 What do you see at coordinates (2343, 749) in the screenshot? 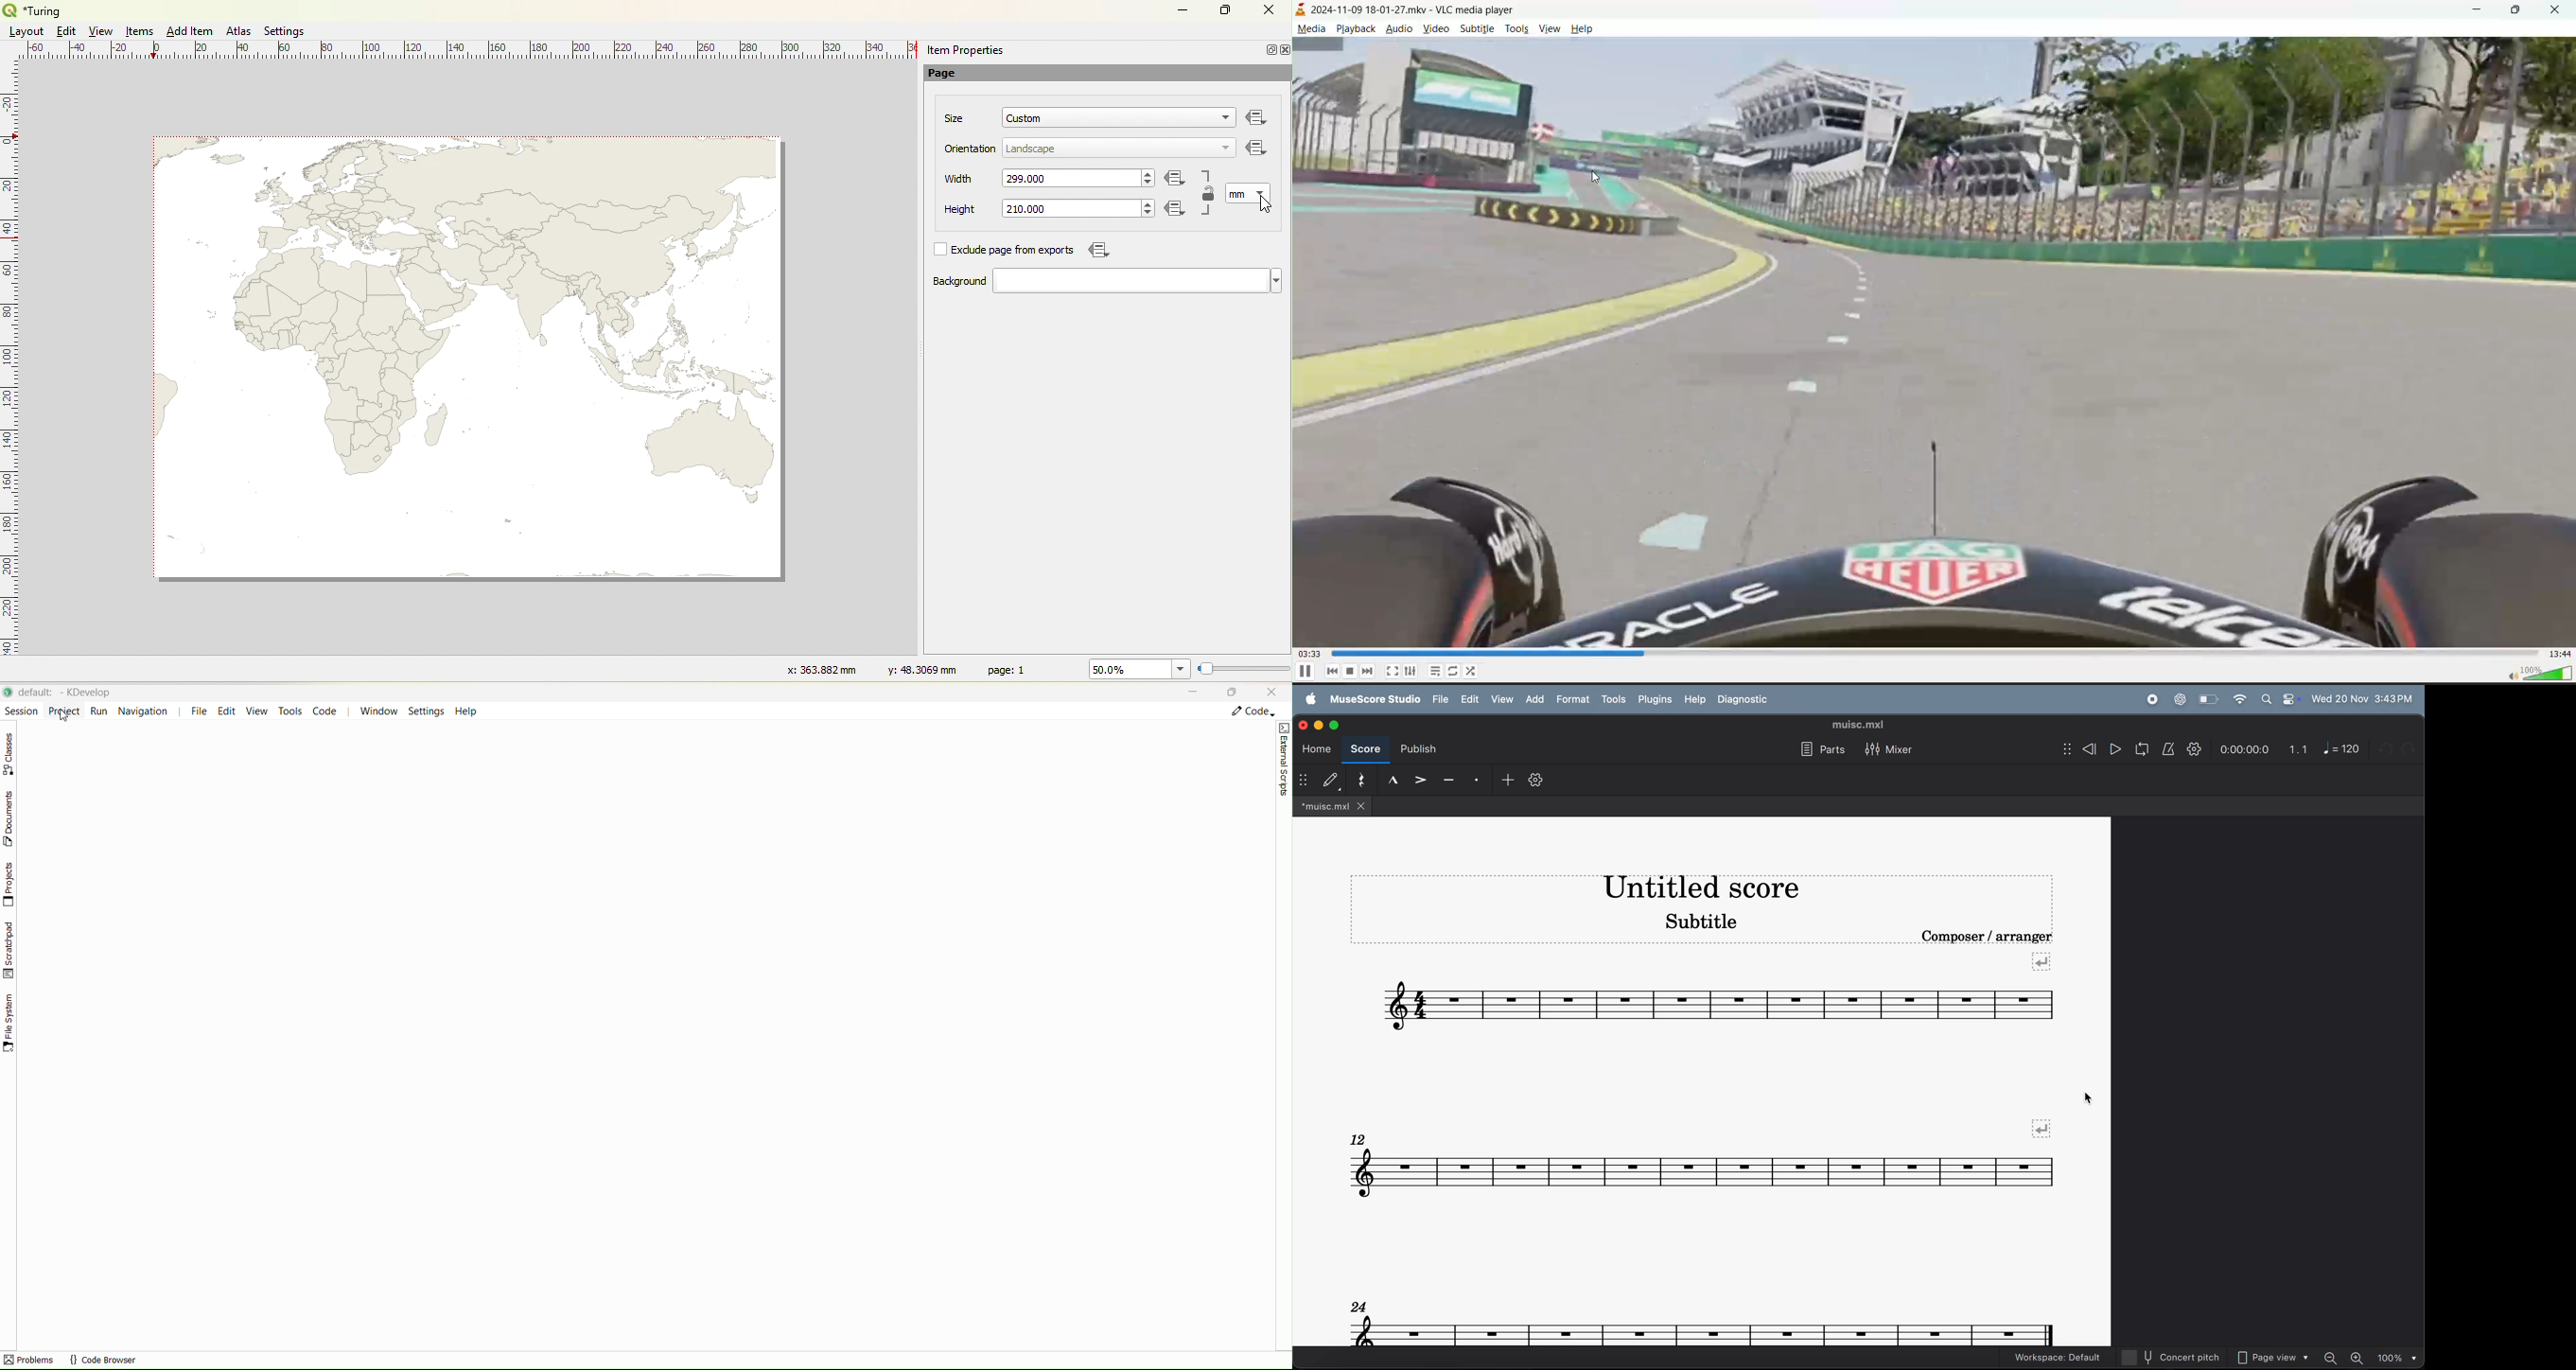
I see `note 120` at bounding box center [2343, 749].